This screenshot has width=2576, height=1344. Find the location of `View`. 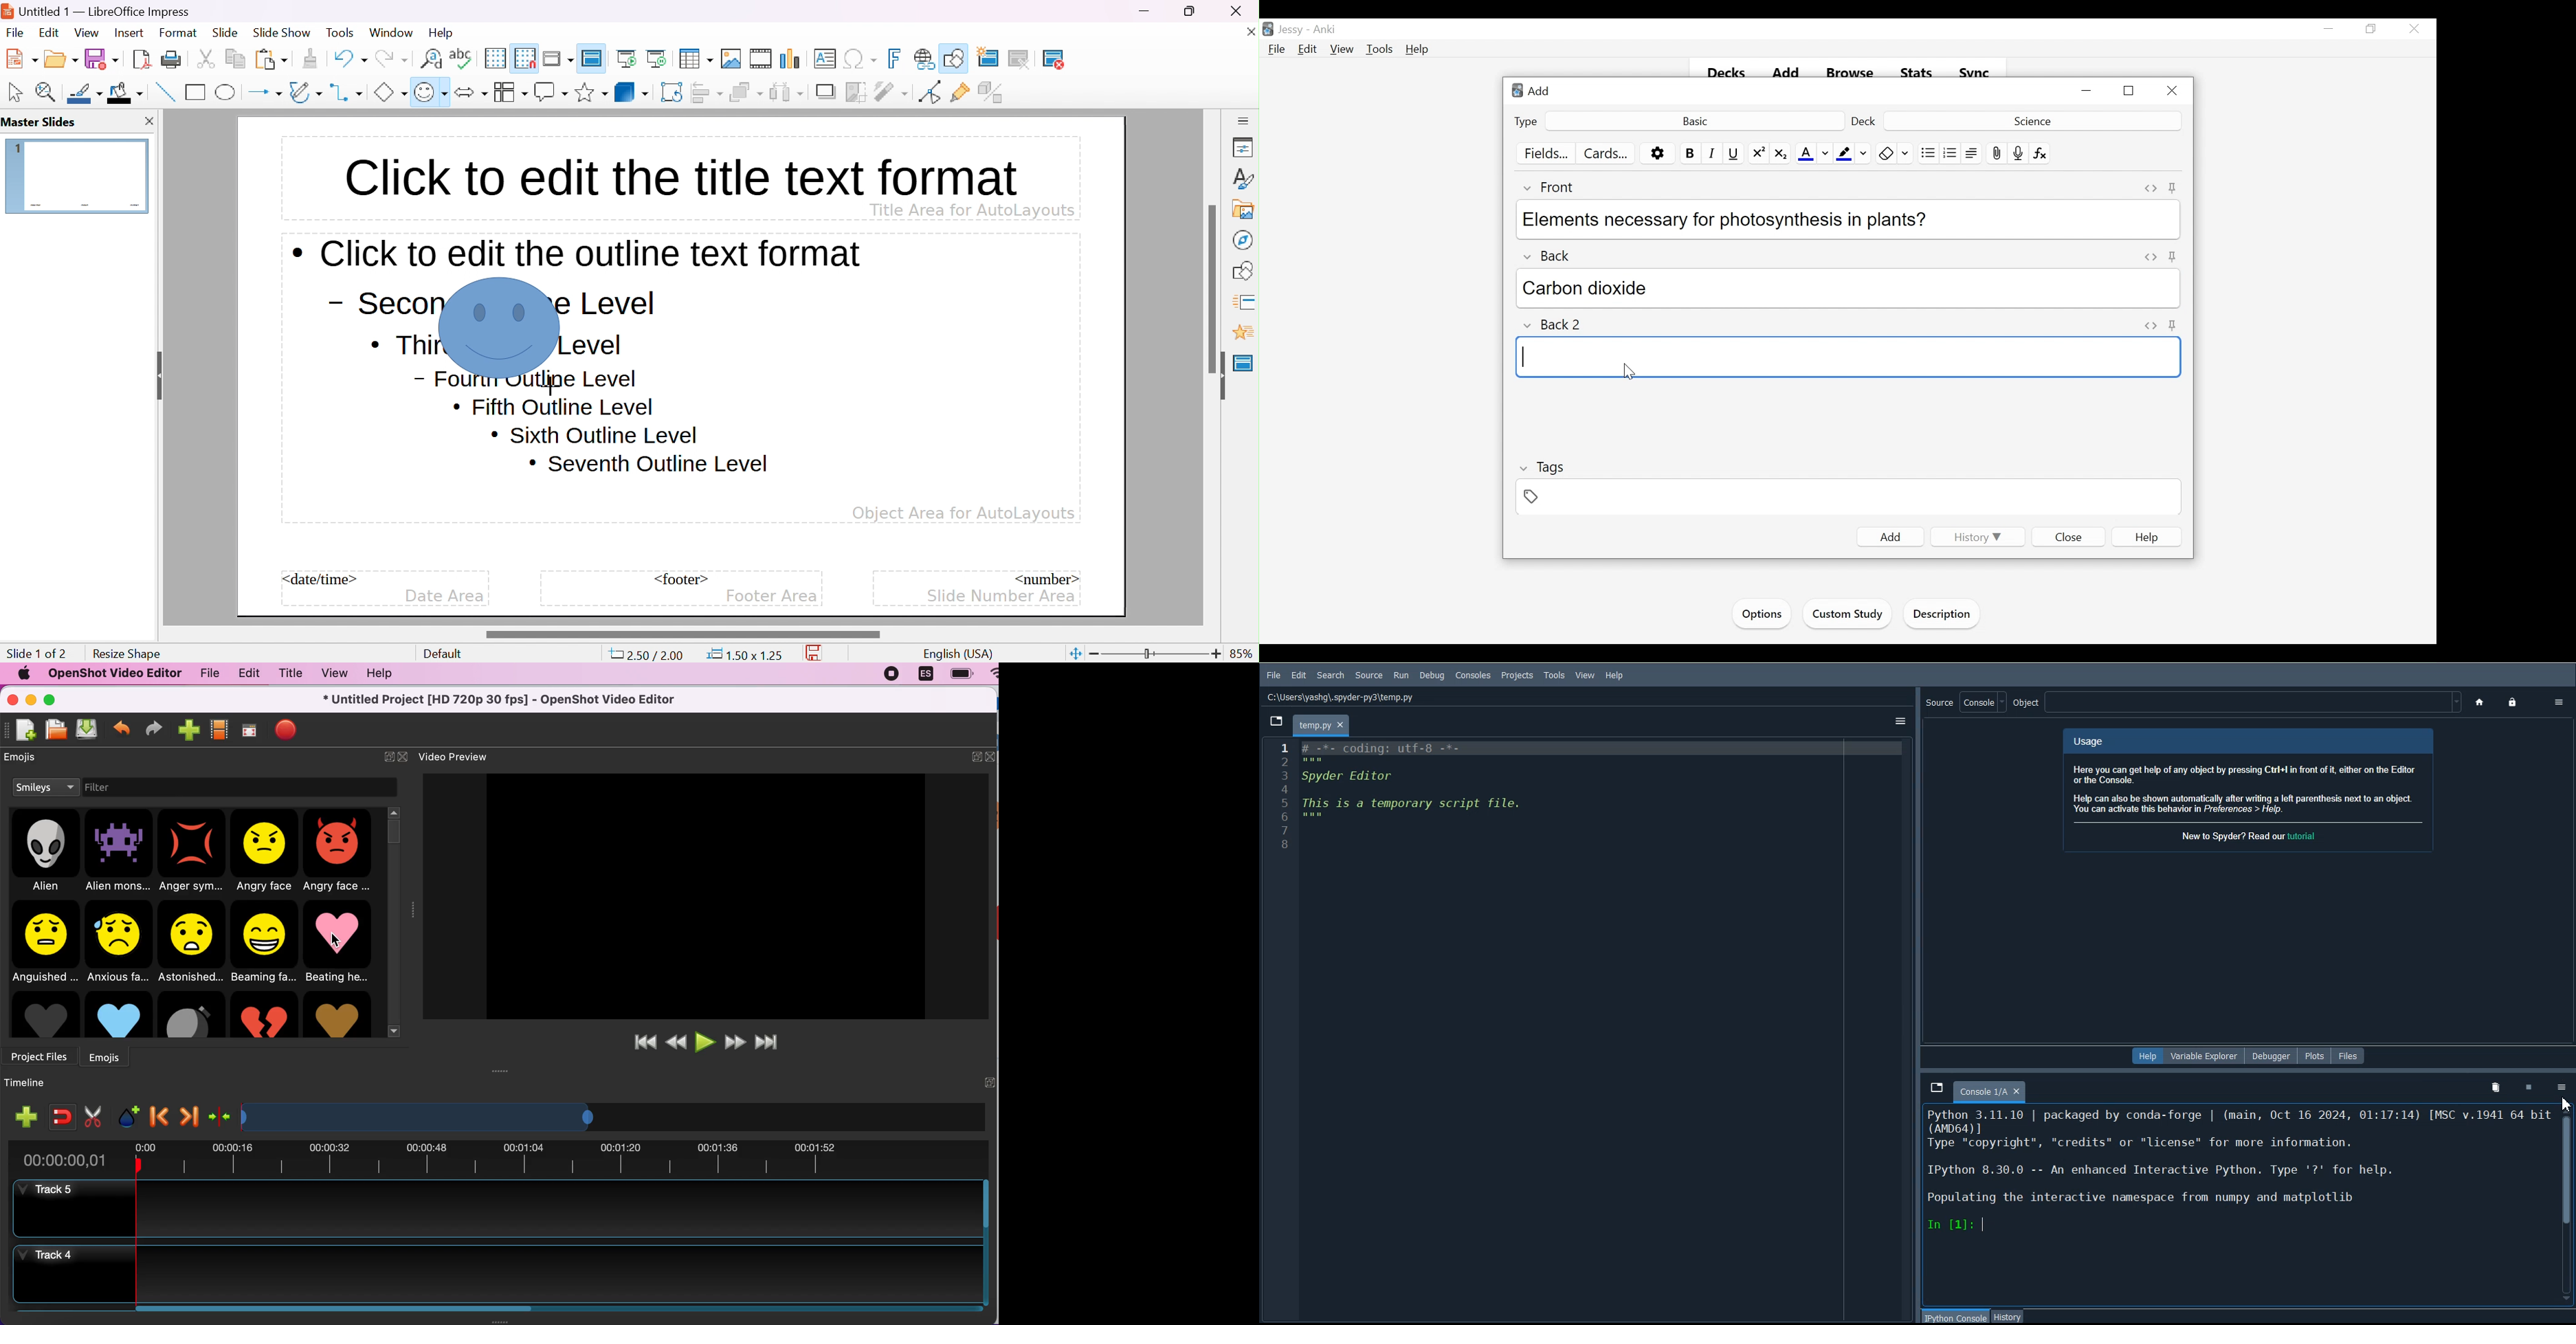

View is located at coordinates (1343, 50).